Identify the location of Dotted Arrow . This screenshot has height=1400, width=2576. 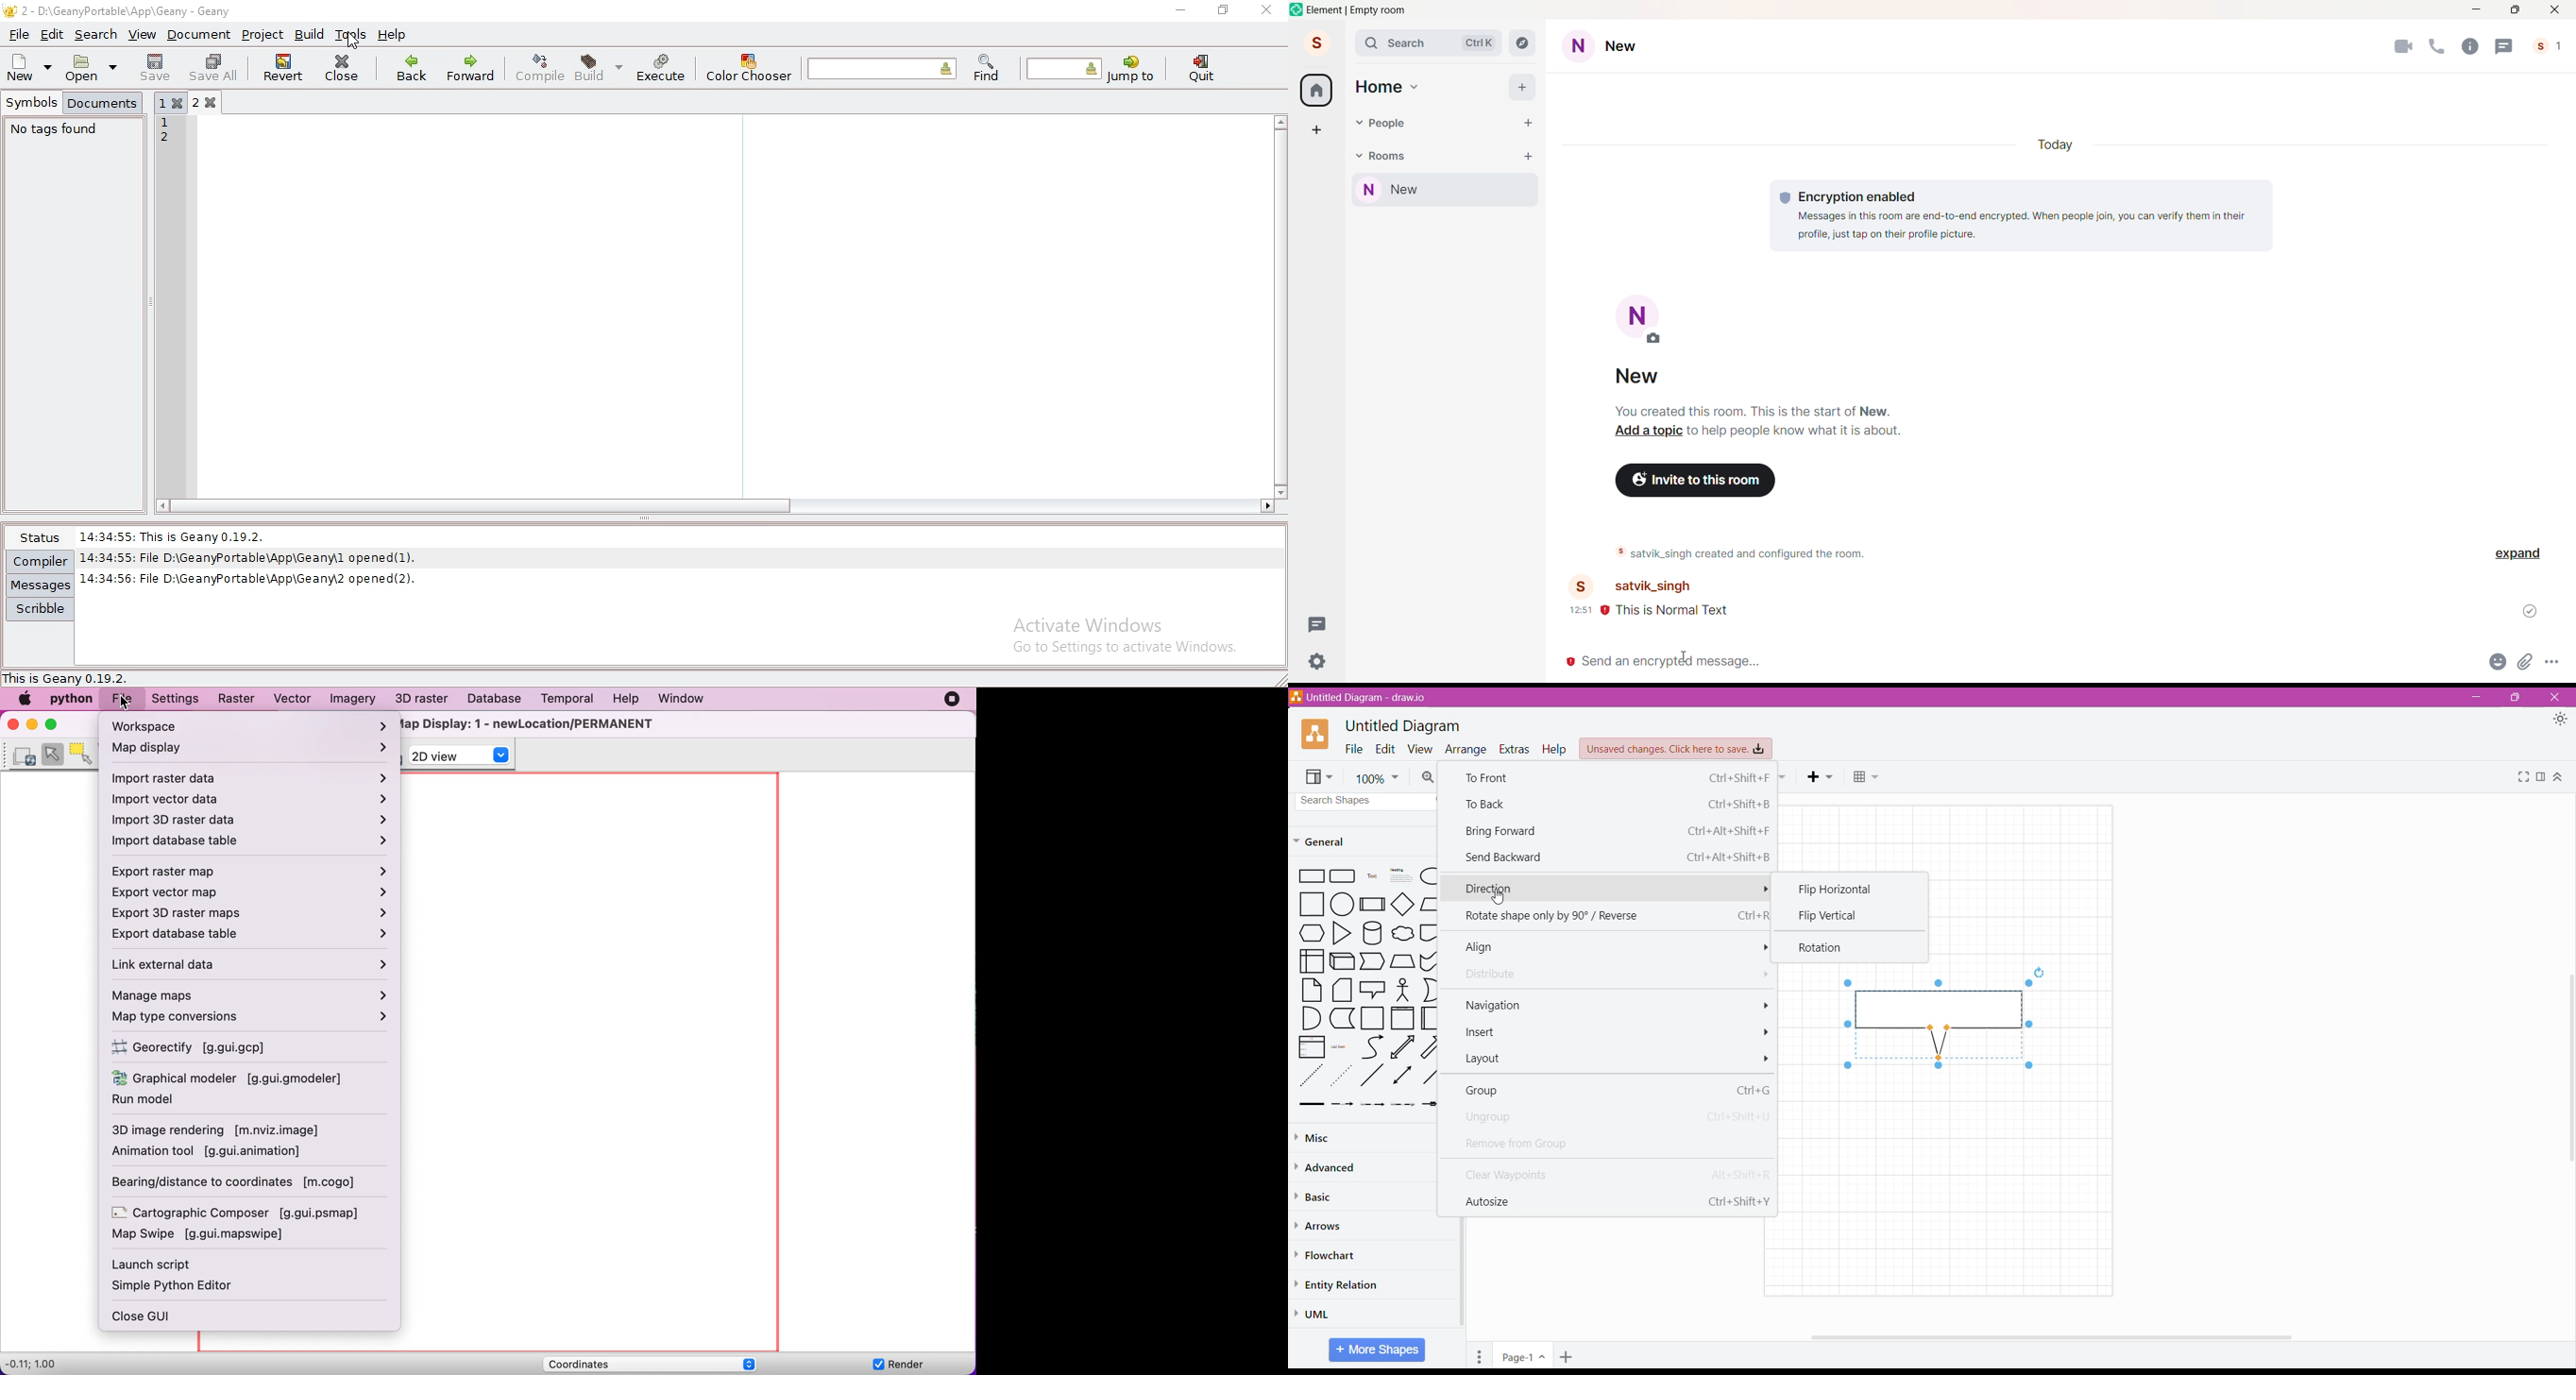
(1343, 1076).